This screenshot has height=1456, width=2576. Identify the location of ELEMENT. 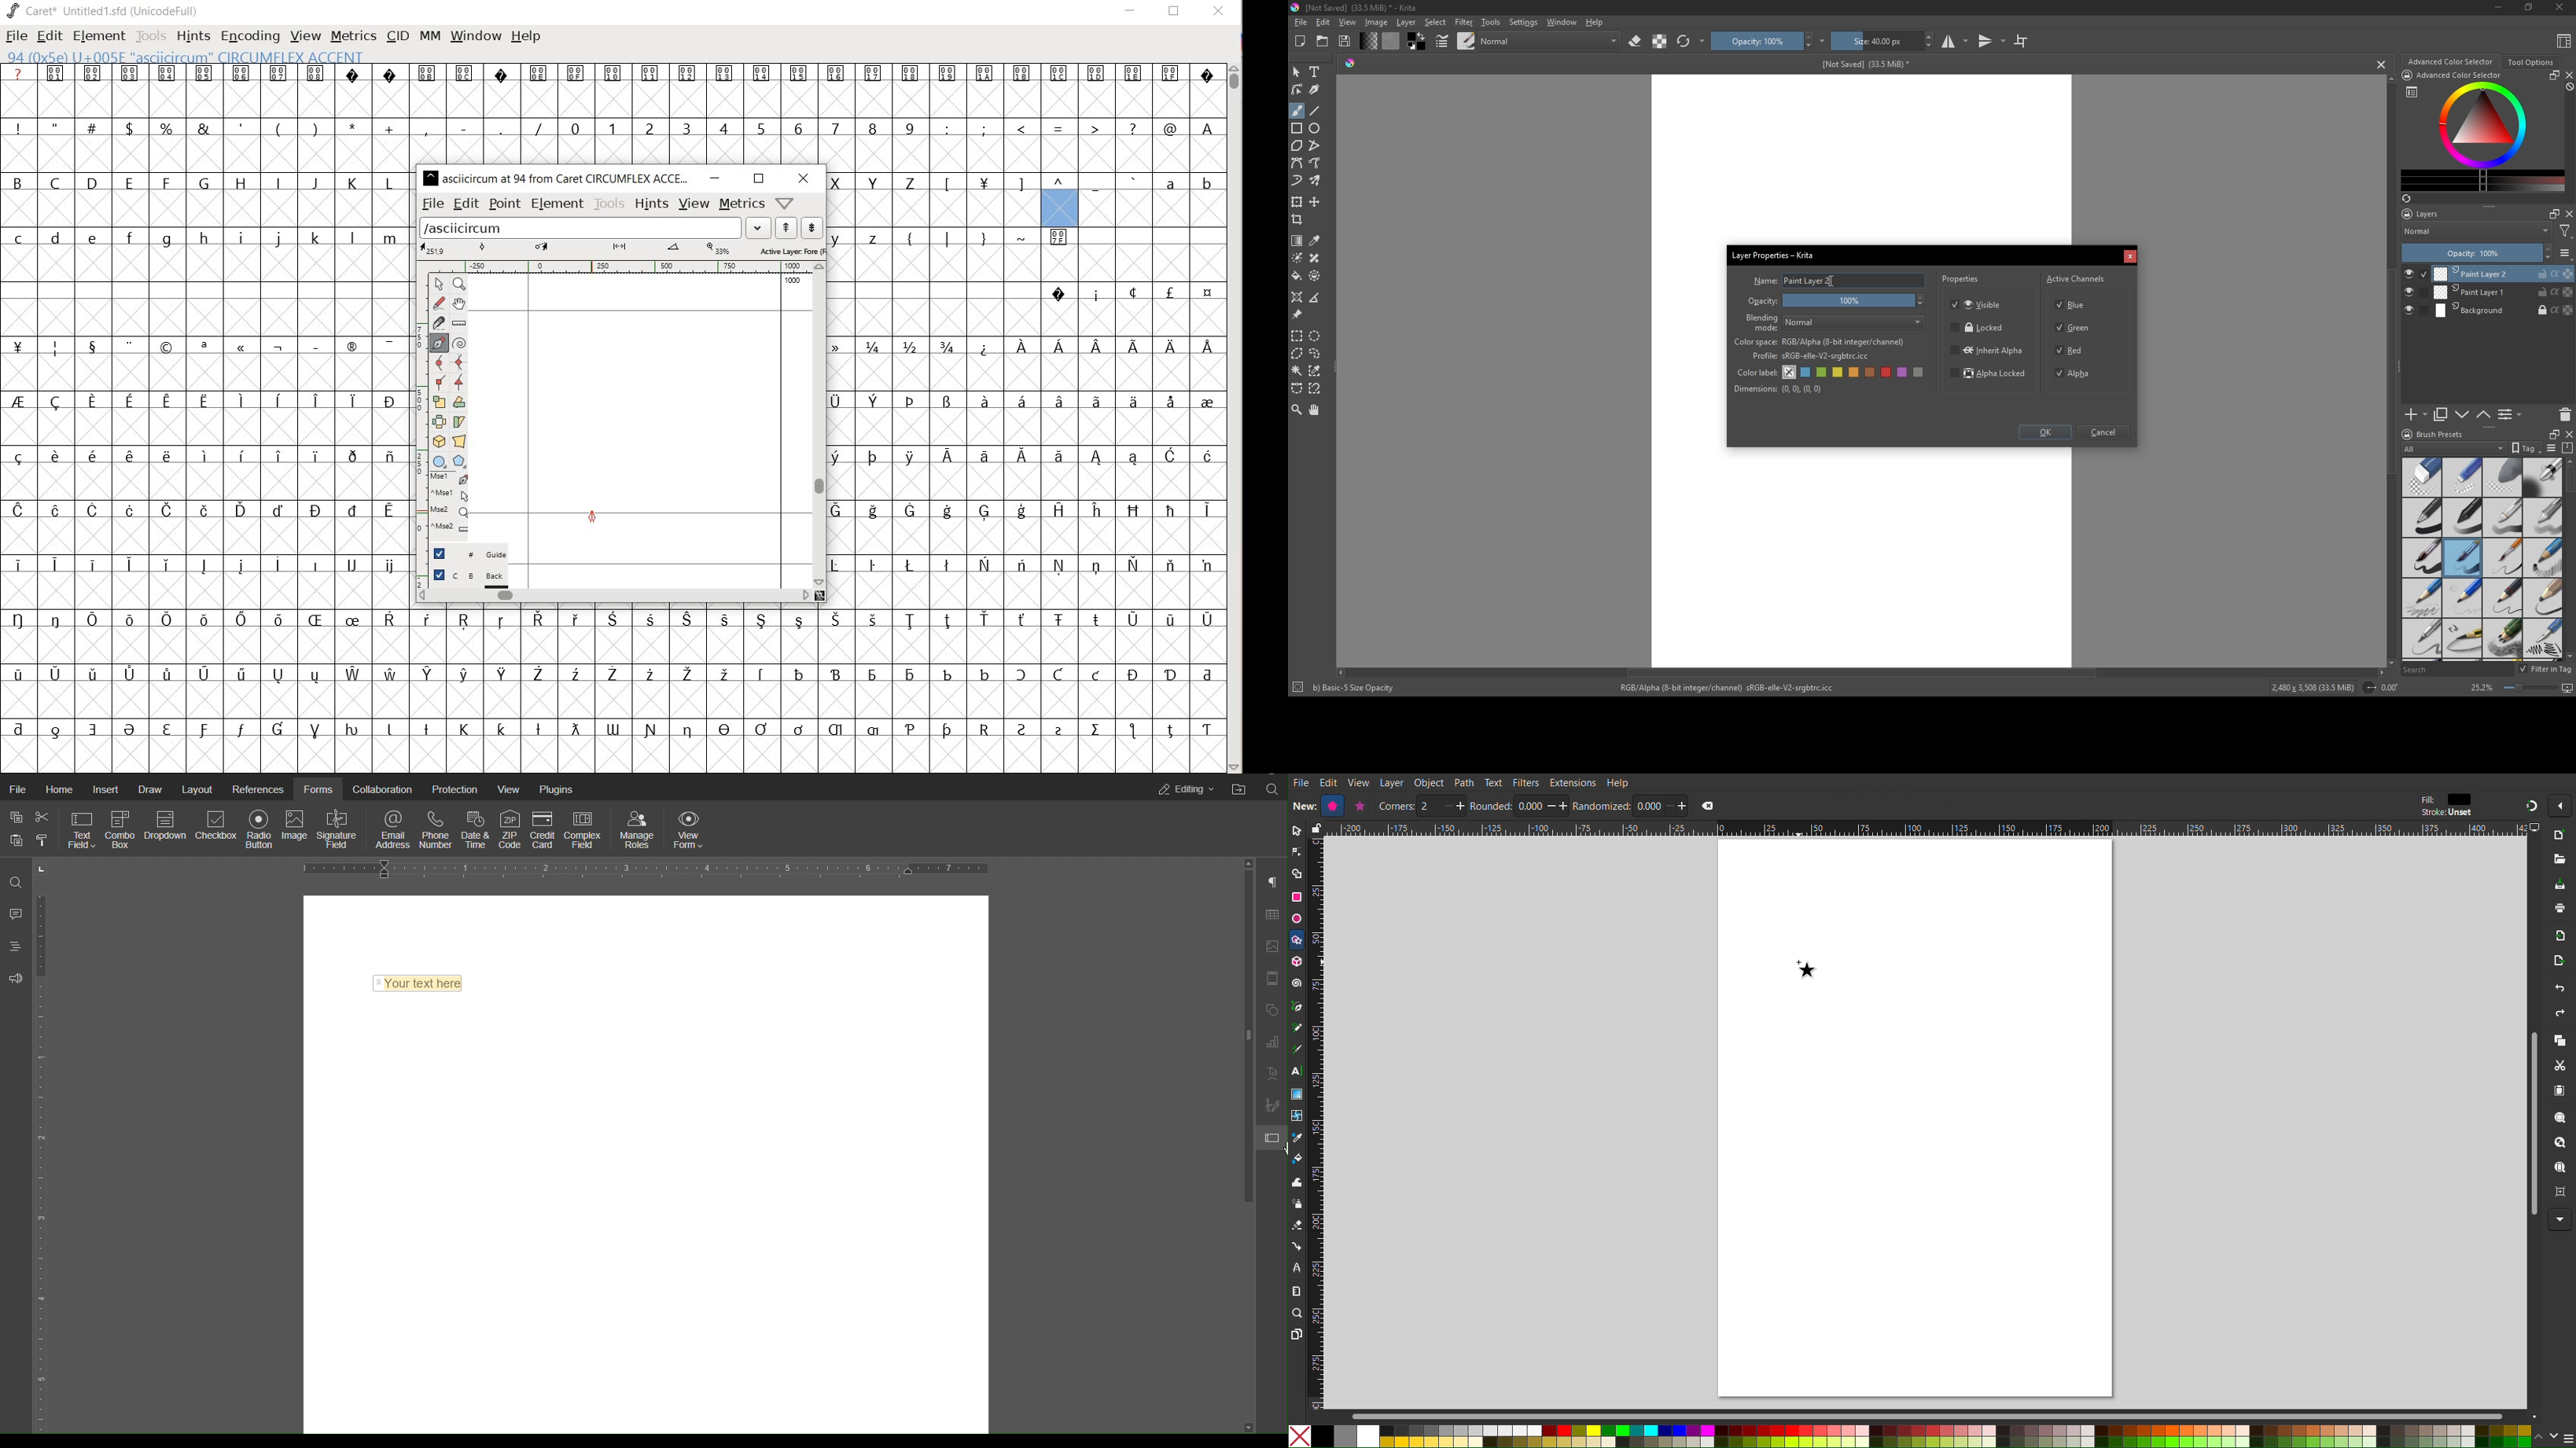
(97, 36).